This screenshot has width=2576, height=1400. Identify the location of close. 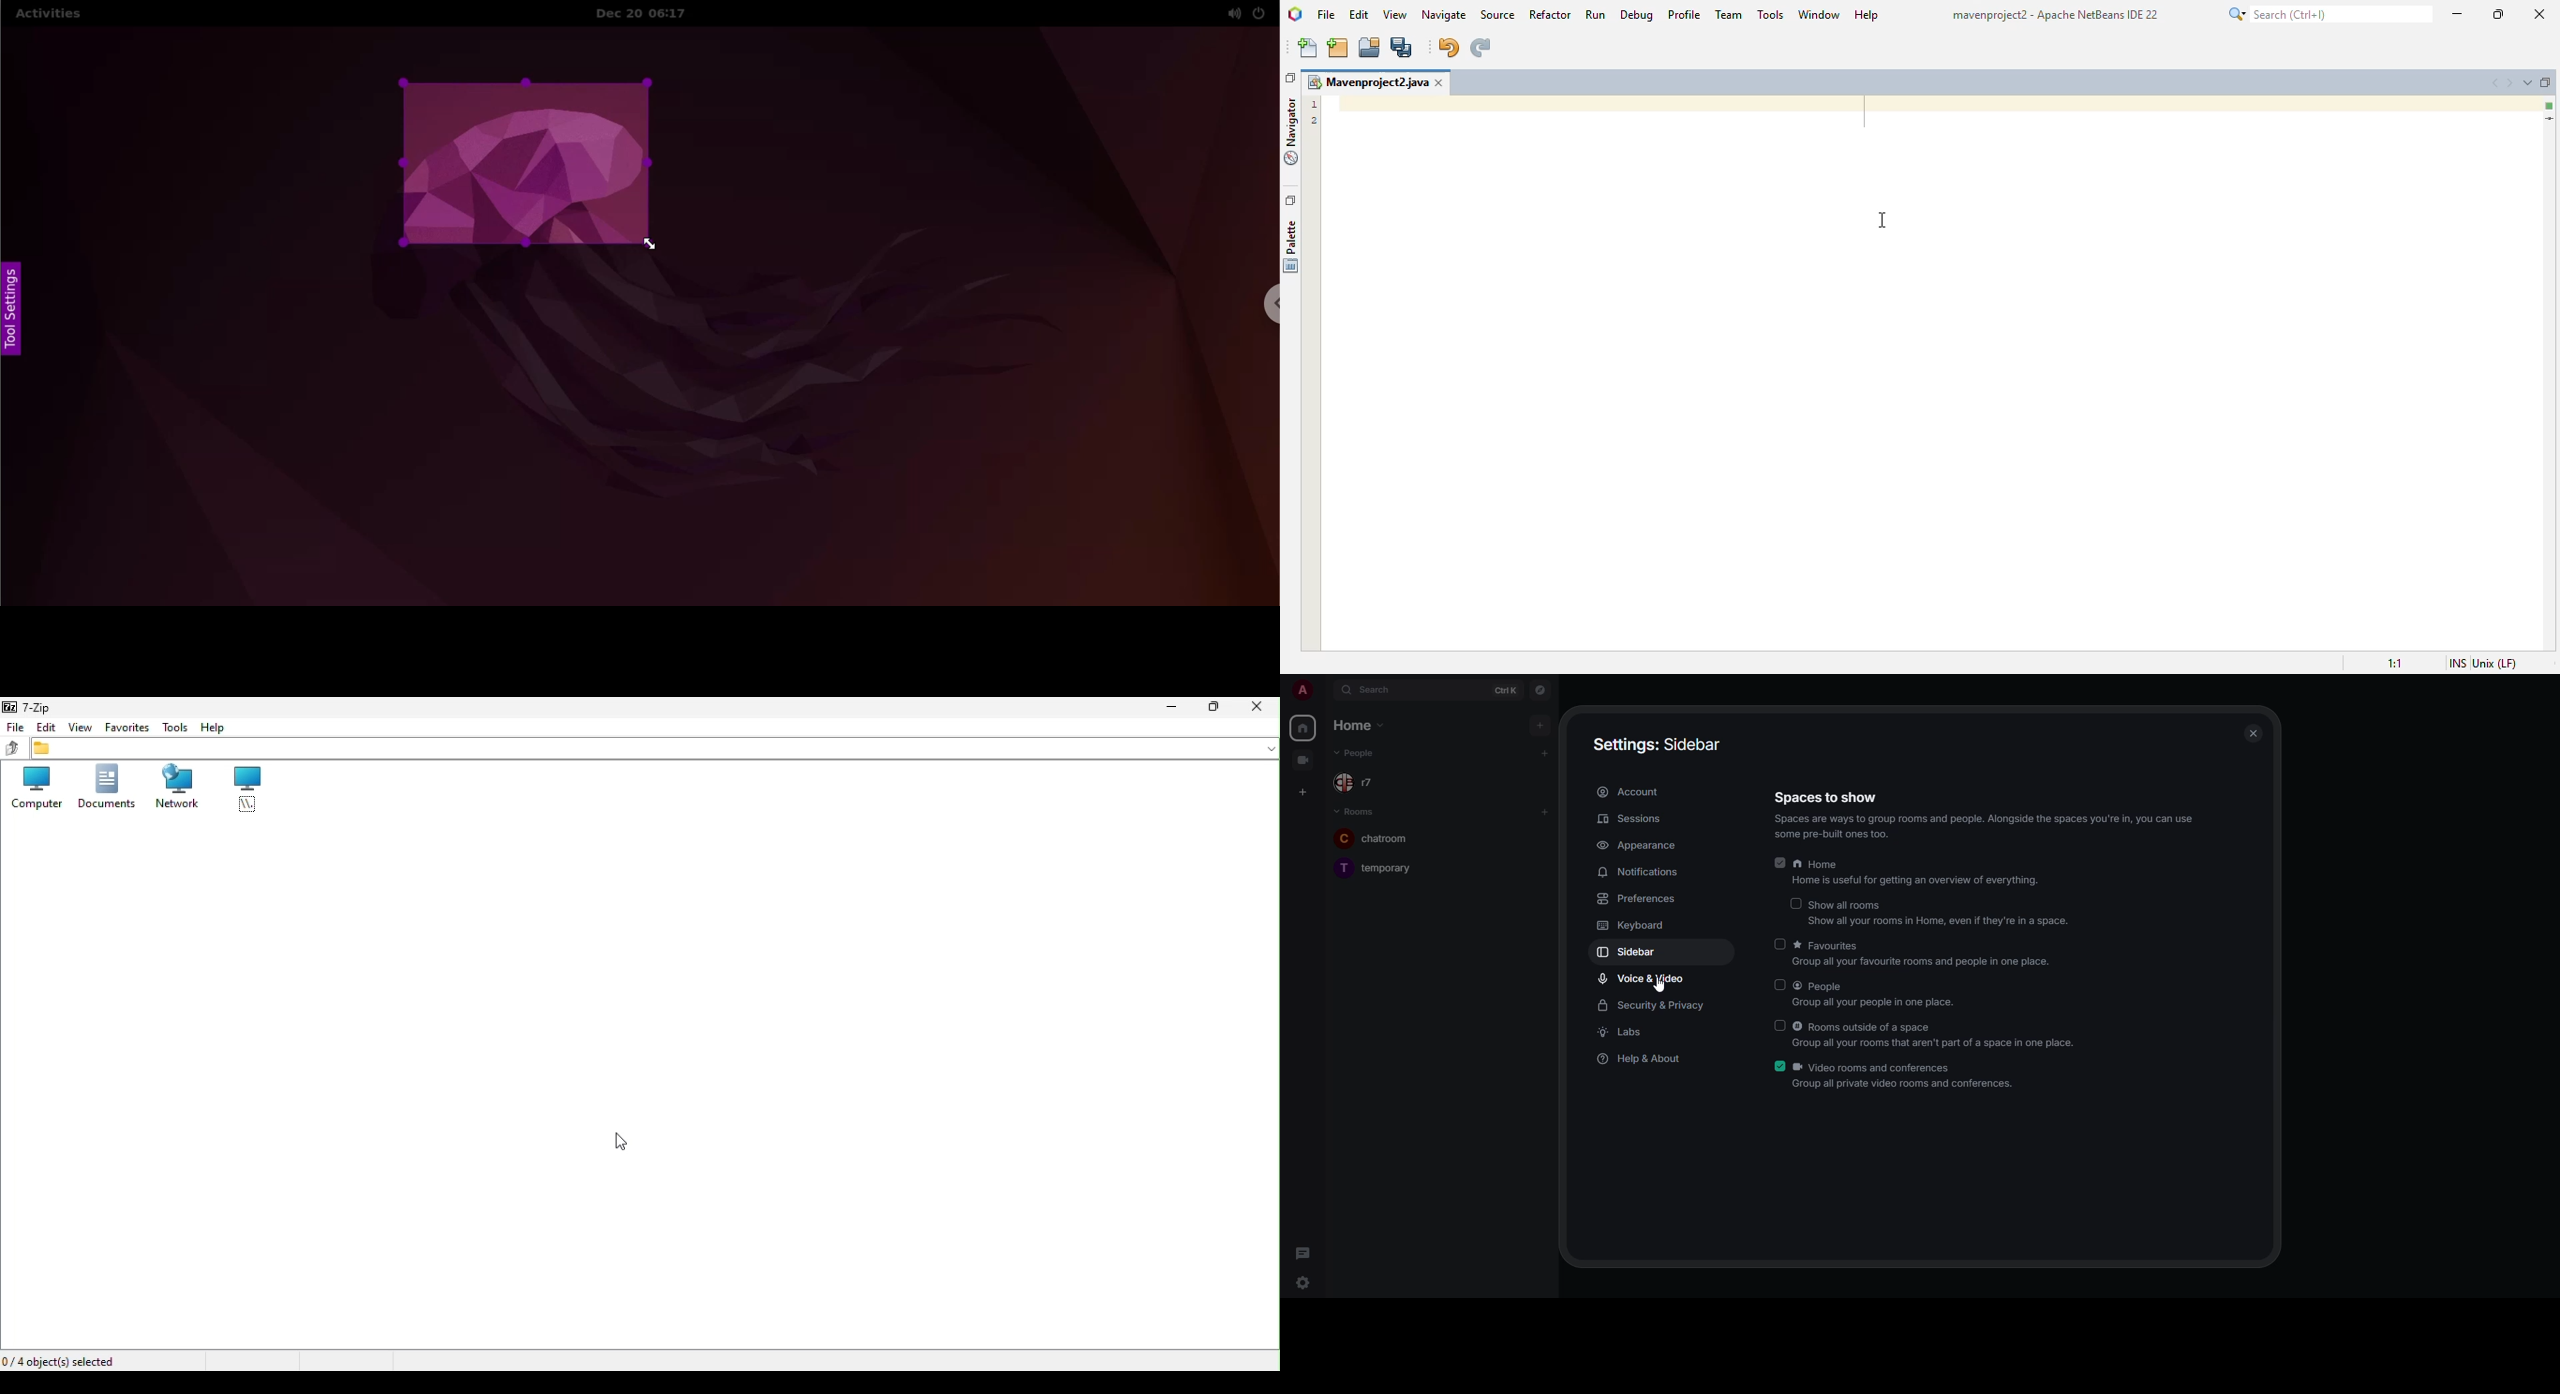
(1260, 709).